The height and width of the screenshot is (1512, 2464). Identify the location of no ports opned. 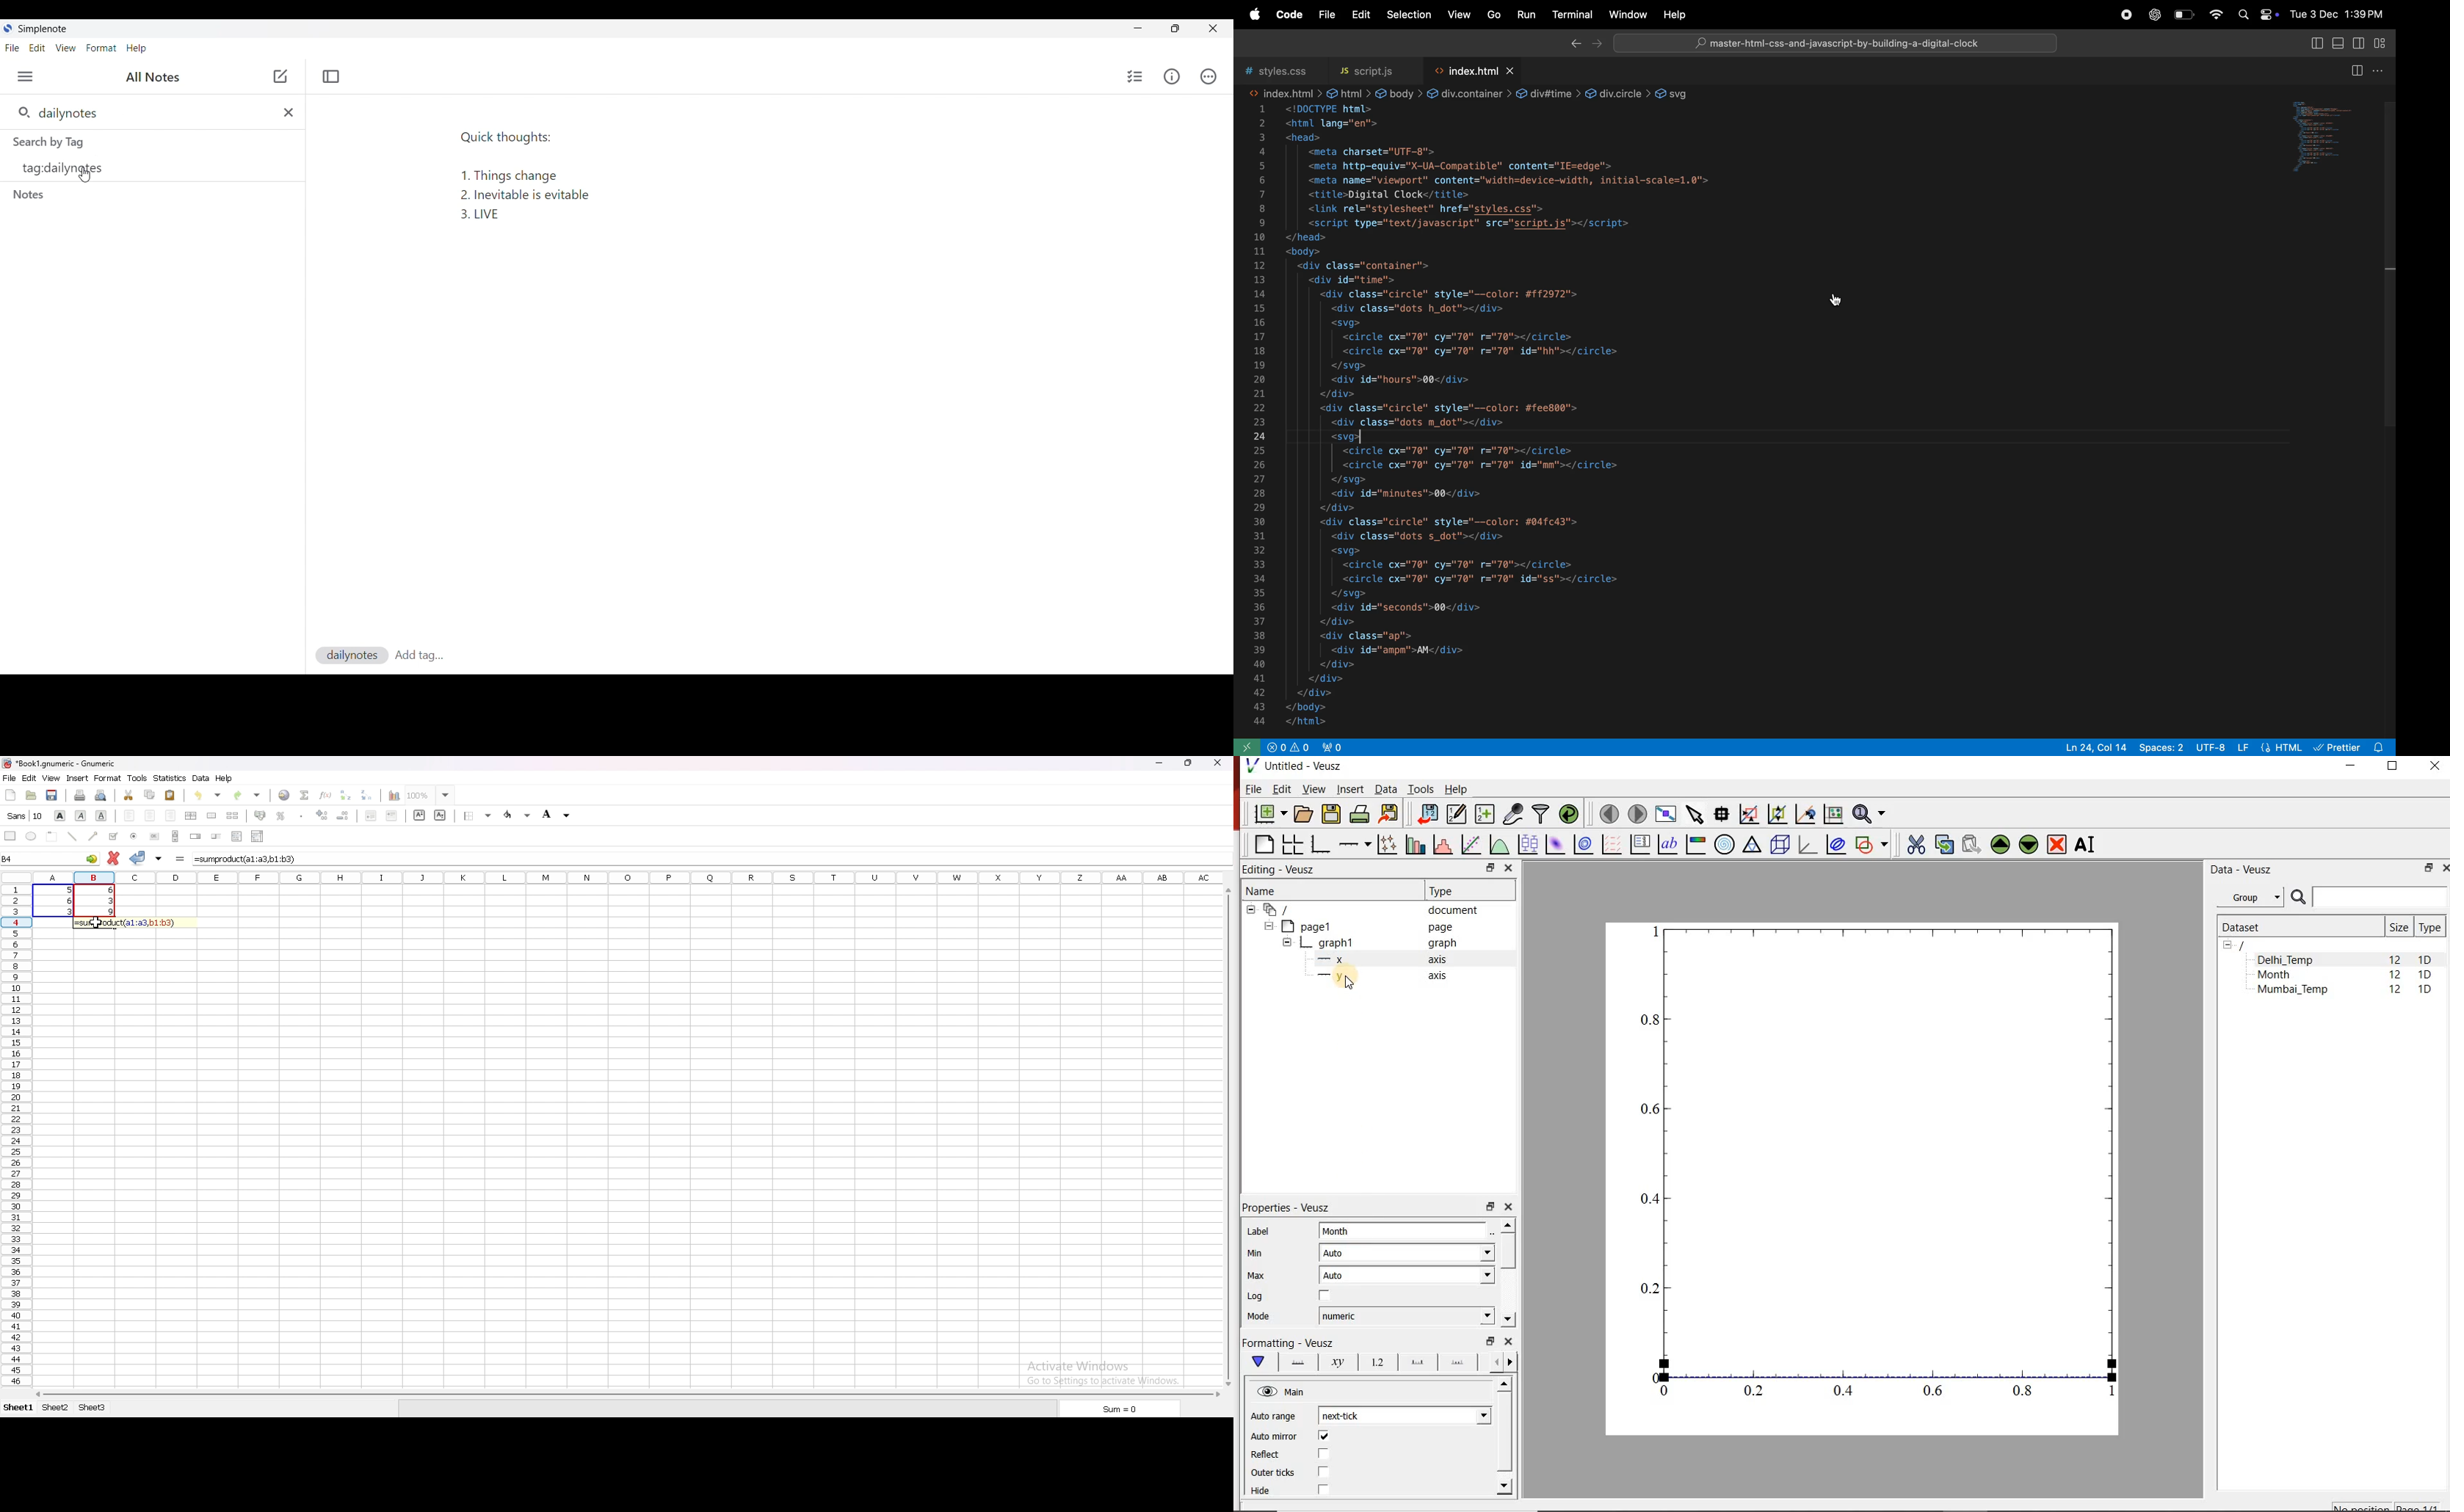
(1319, 747).